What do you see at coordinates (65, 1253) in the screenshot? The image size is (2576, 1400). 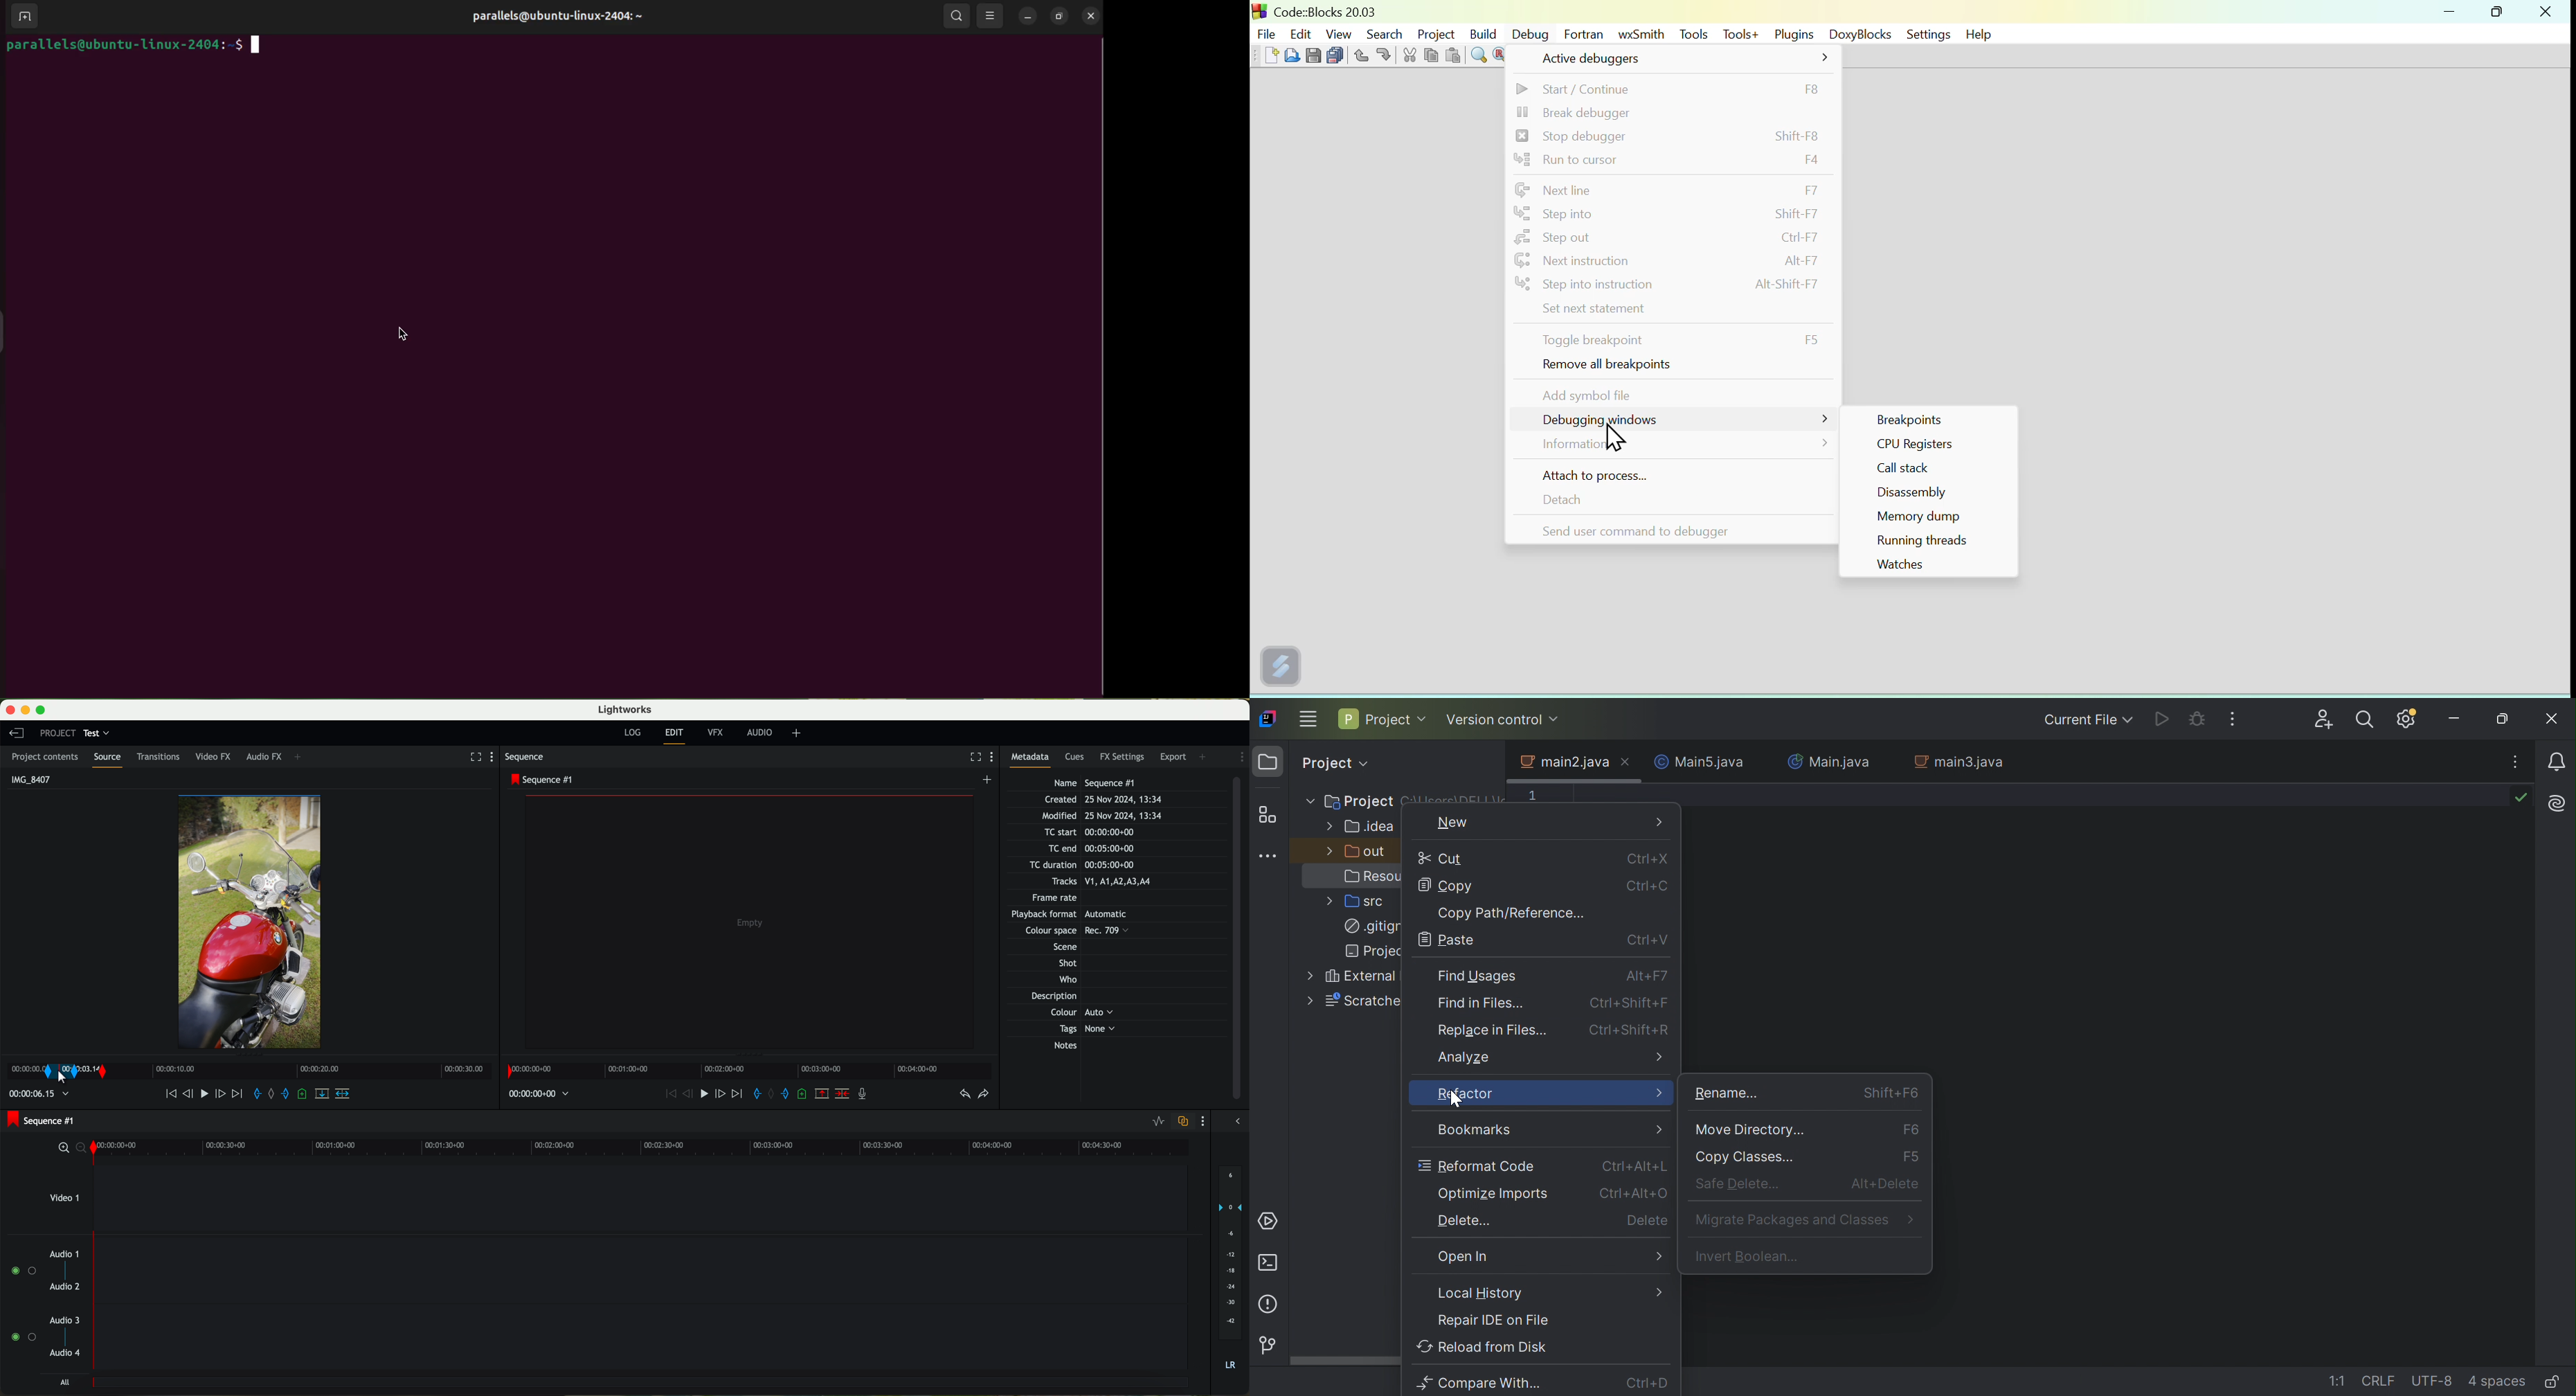 I see `audio 1` at bounding box center [65, 1253].